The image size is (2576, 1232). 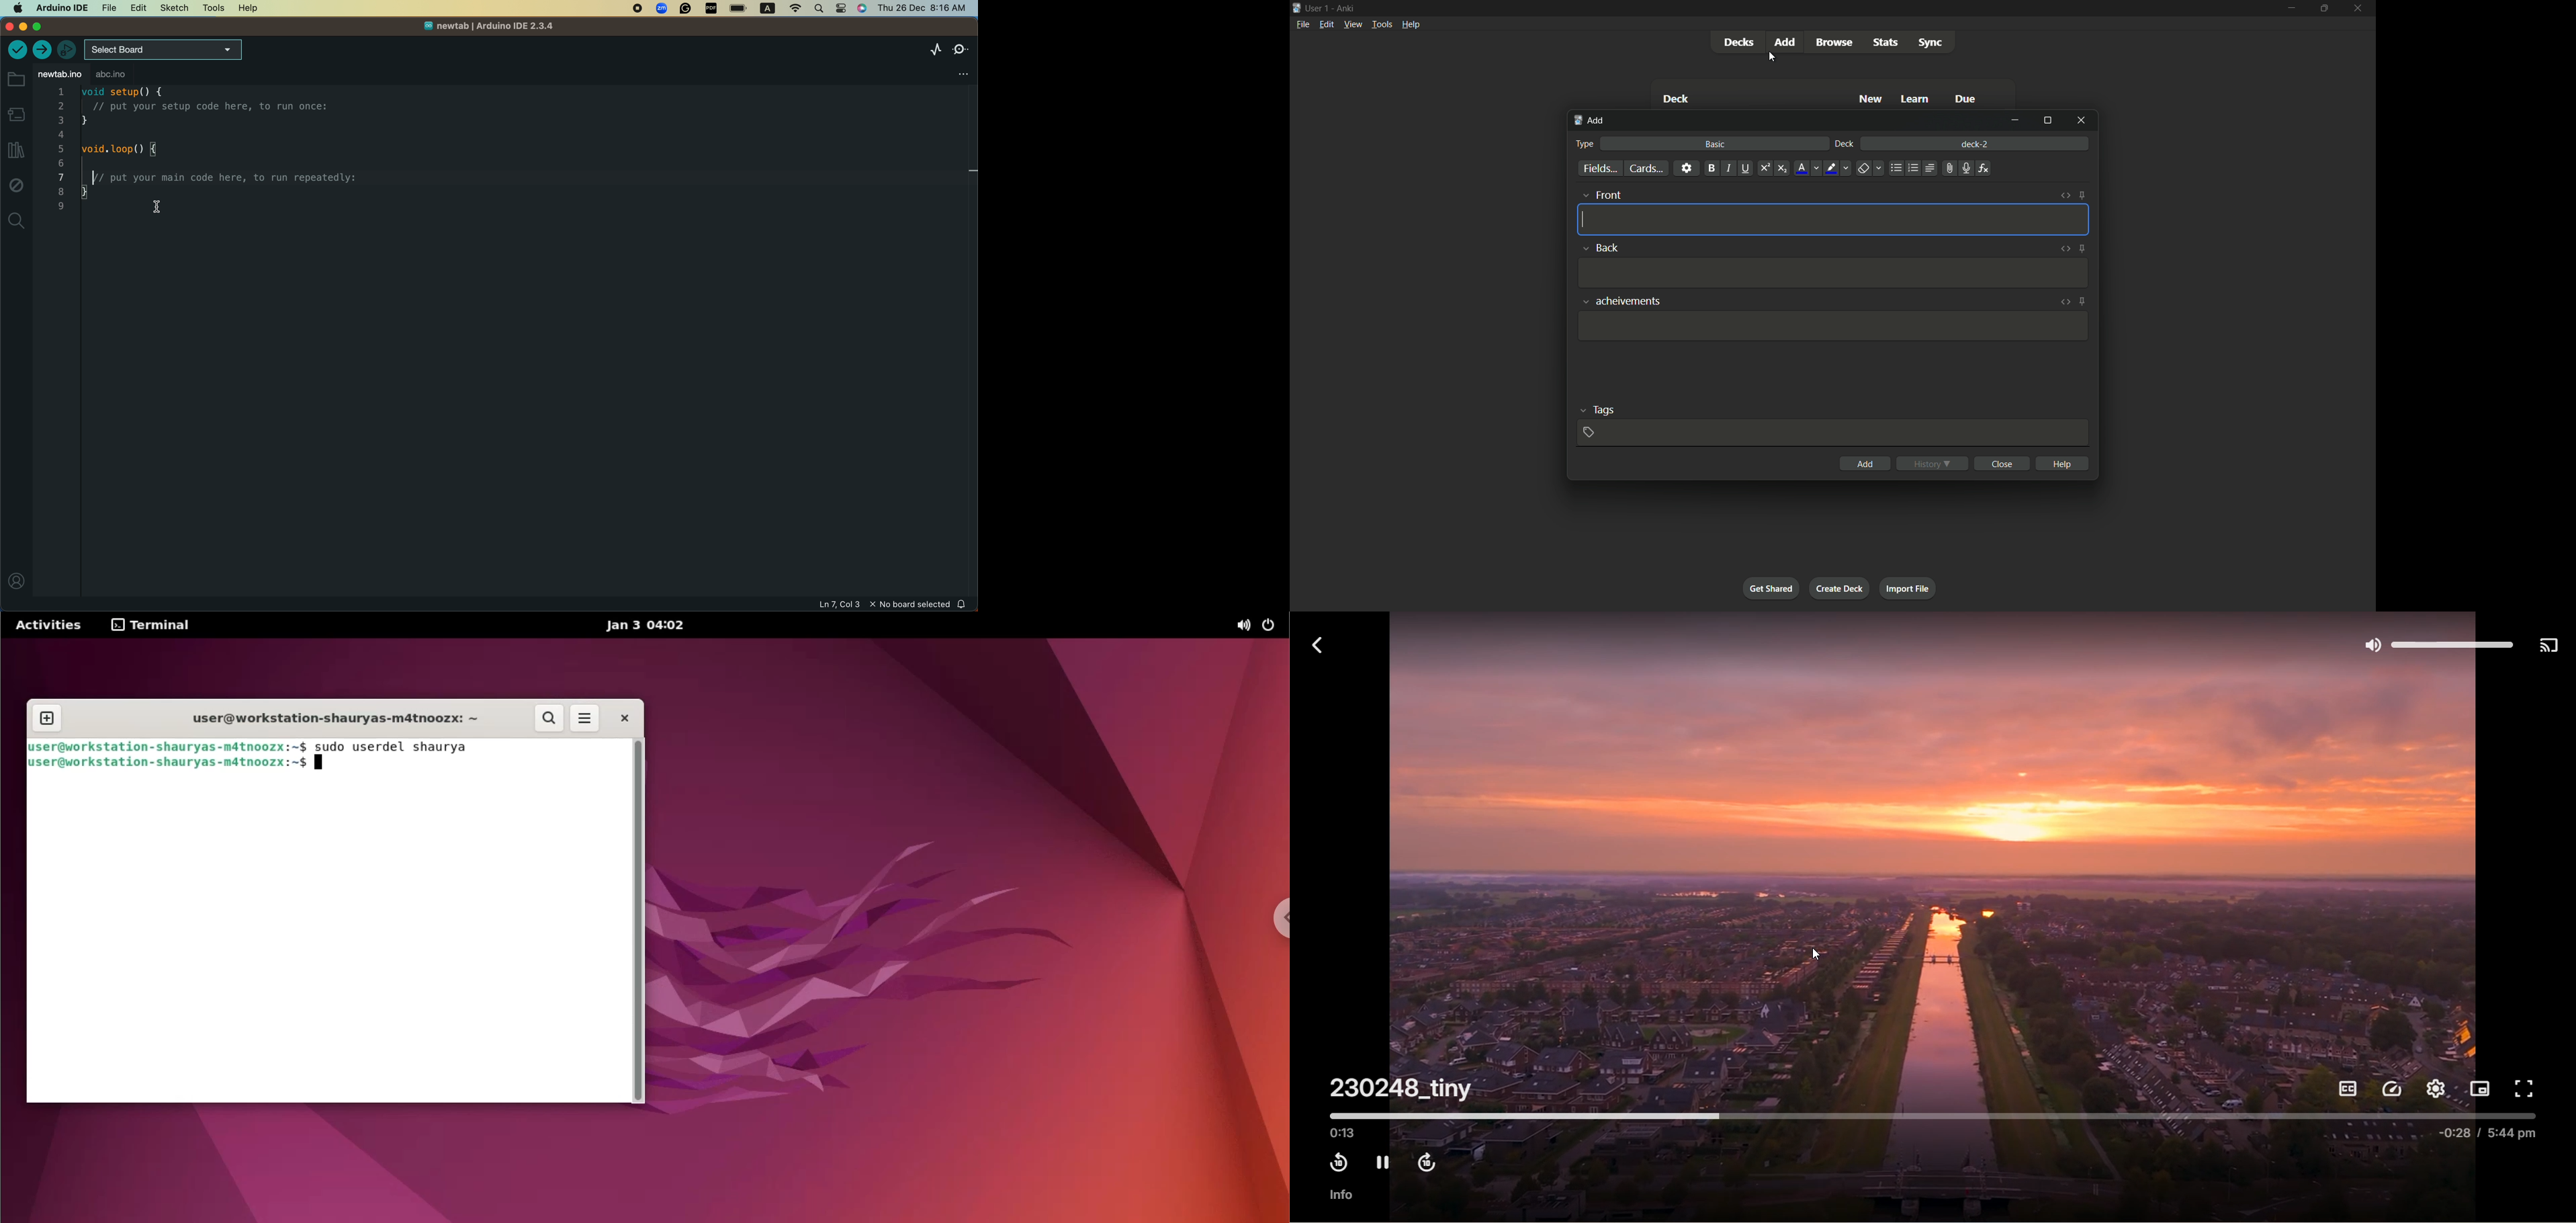 I want to click on stats, so click(x=1888, y=43).